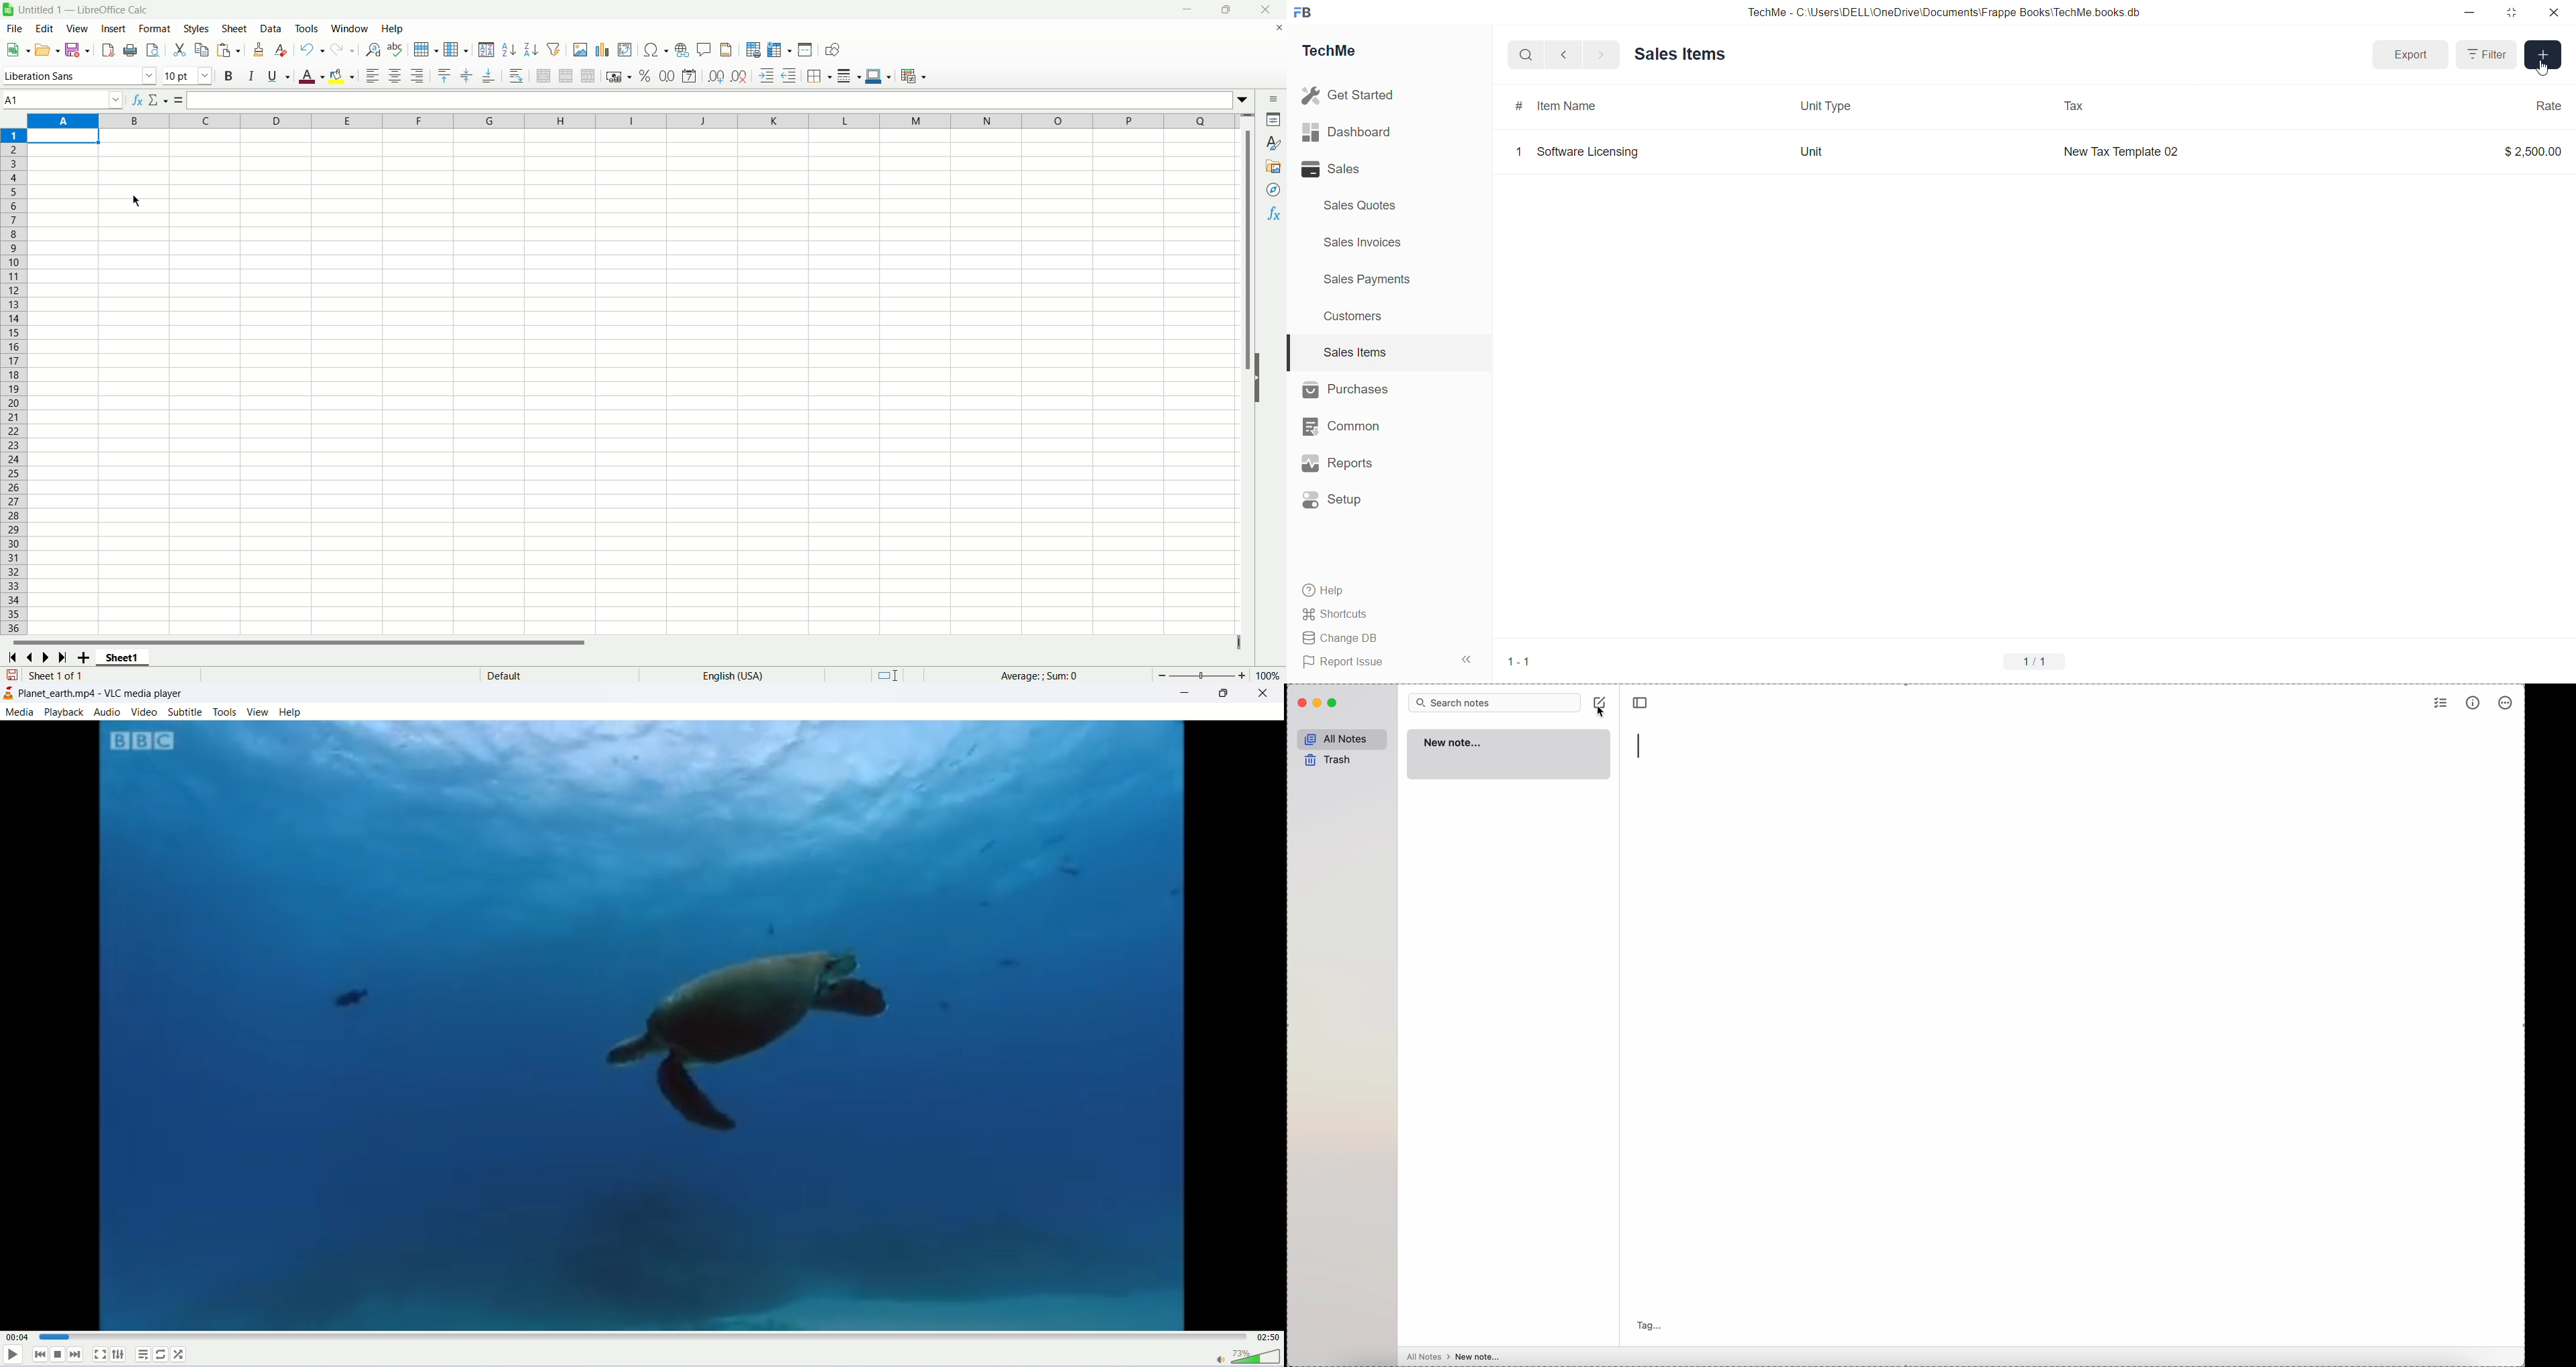  I want to click on Unit Type, so click(1825, 105).